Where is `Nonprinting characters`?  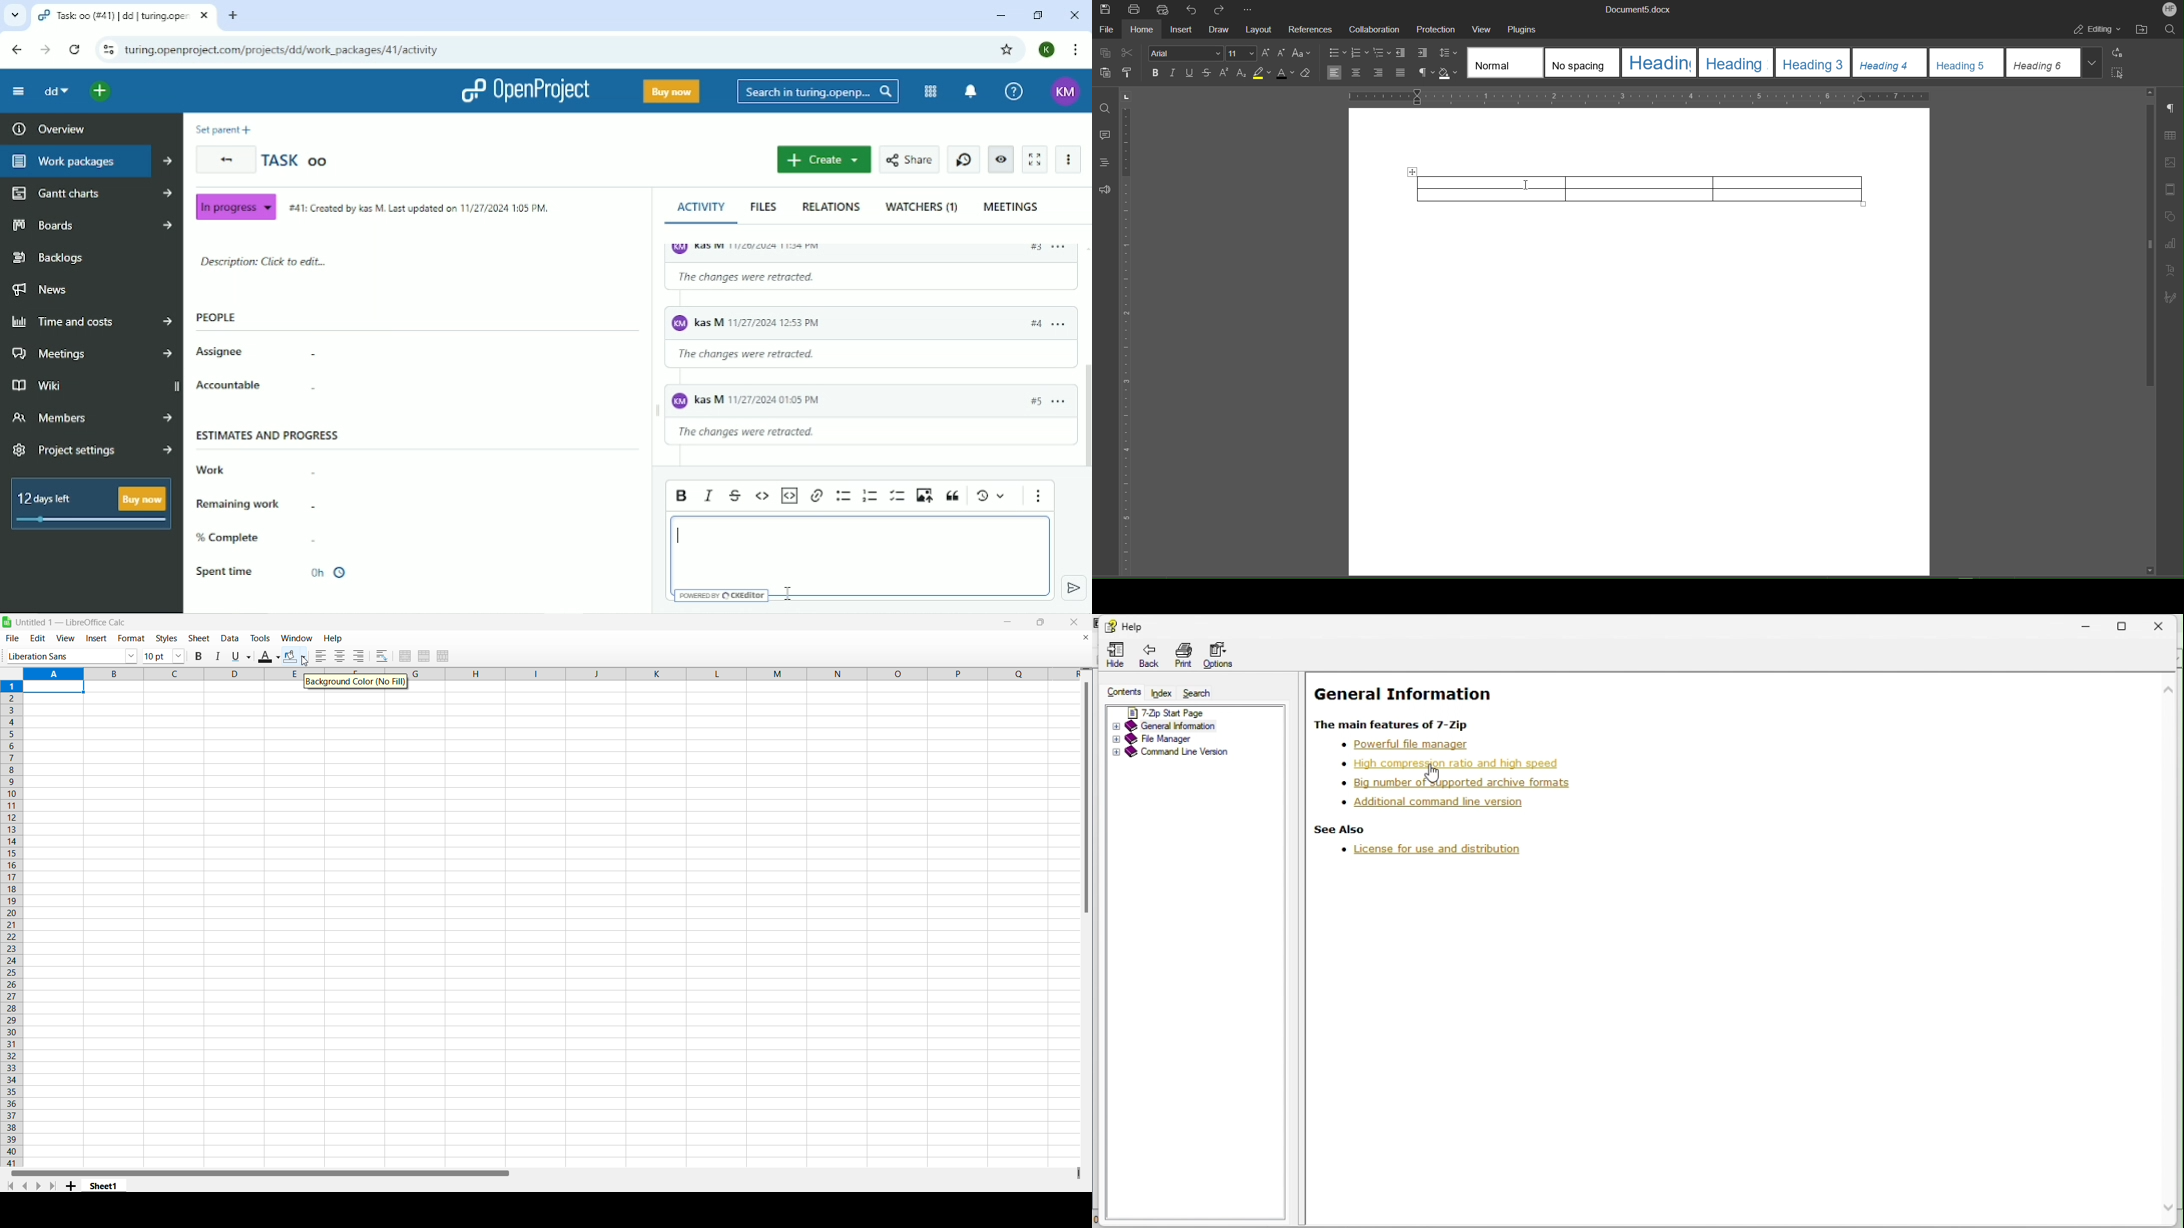
Nonprinting characters is located at coordinates (1426, 73).